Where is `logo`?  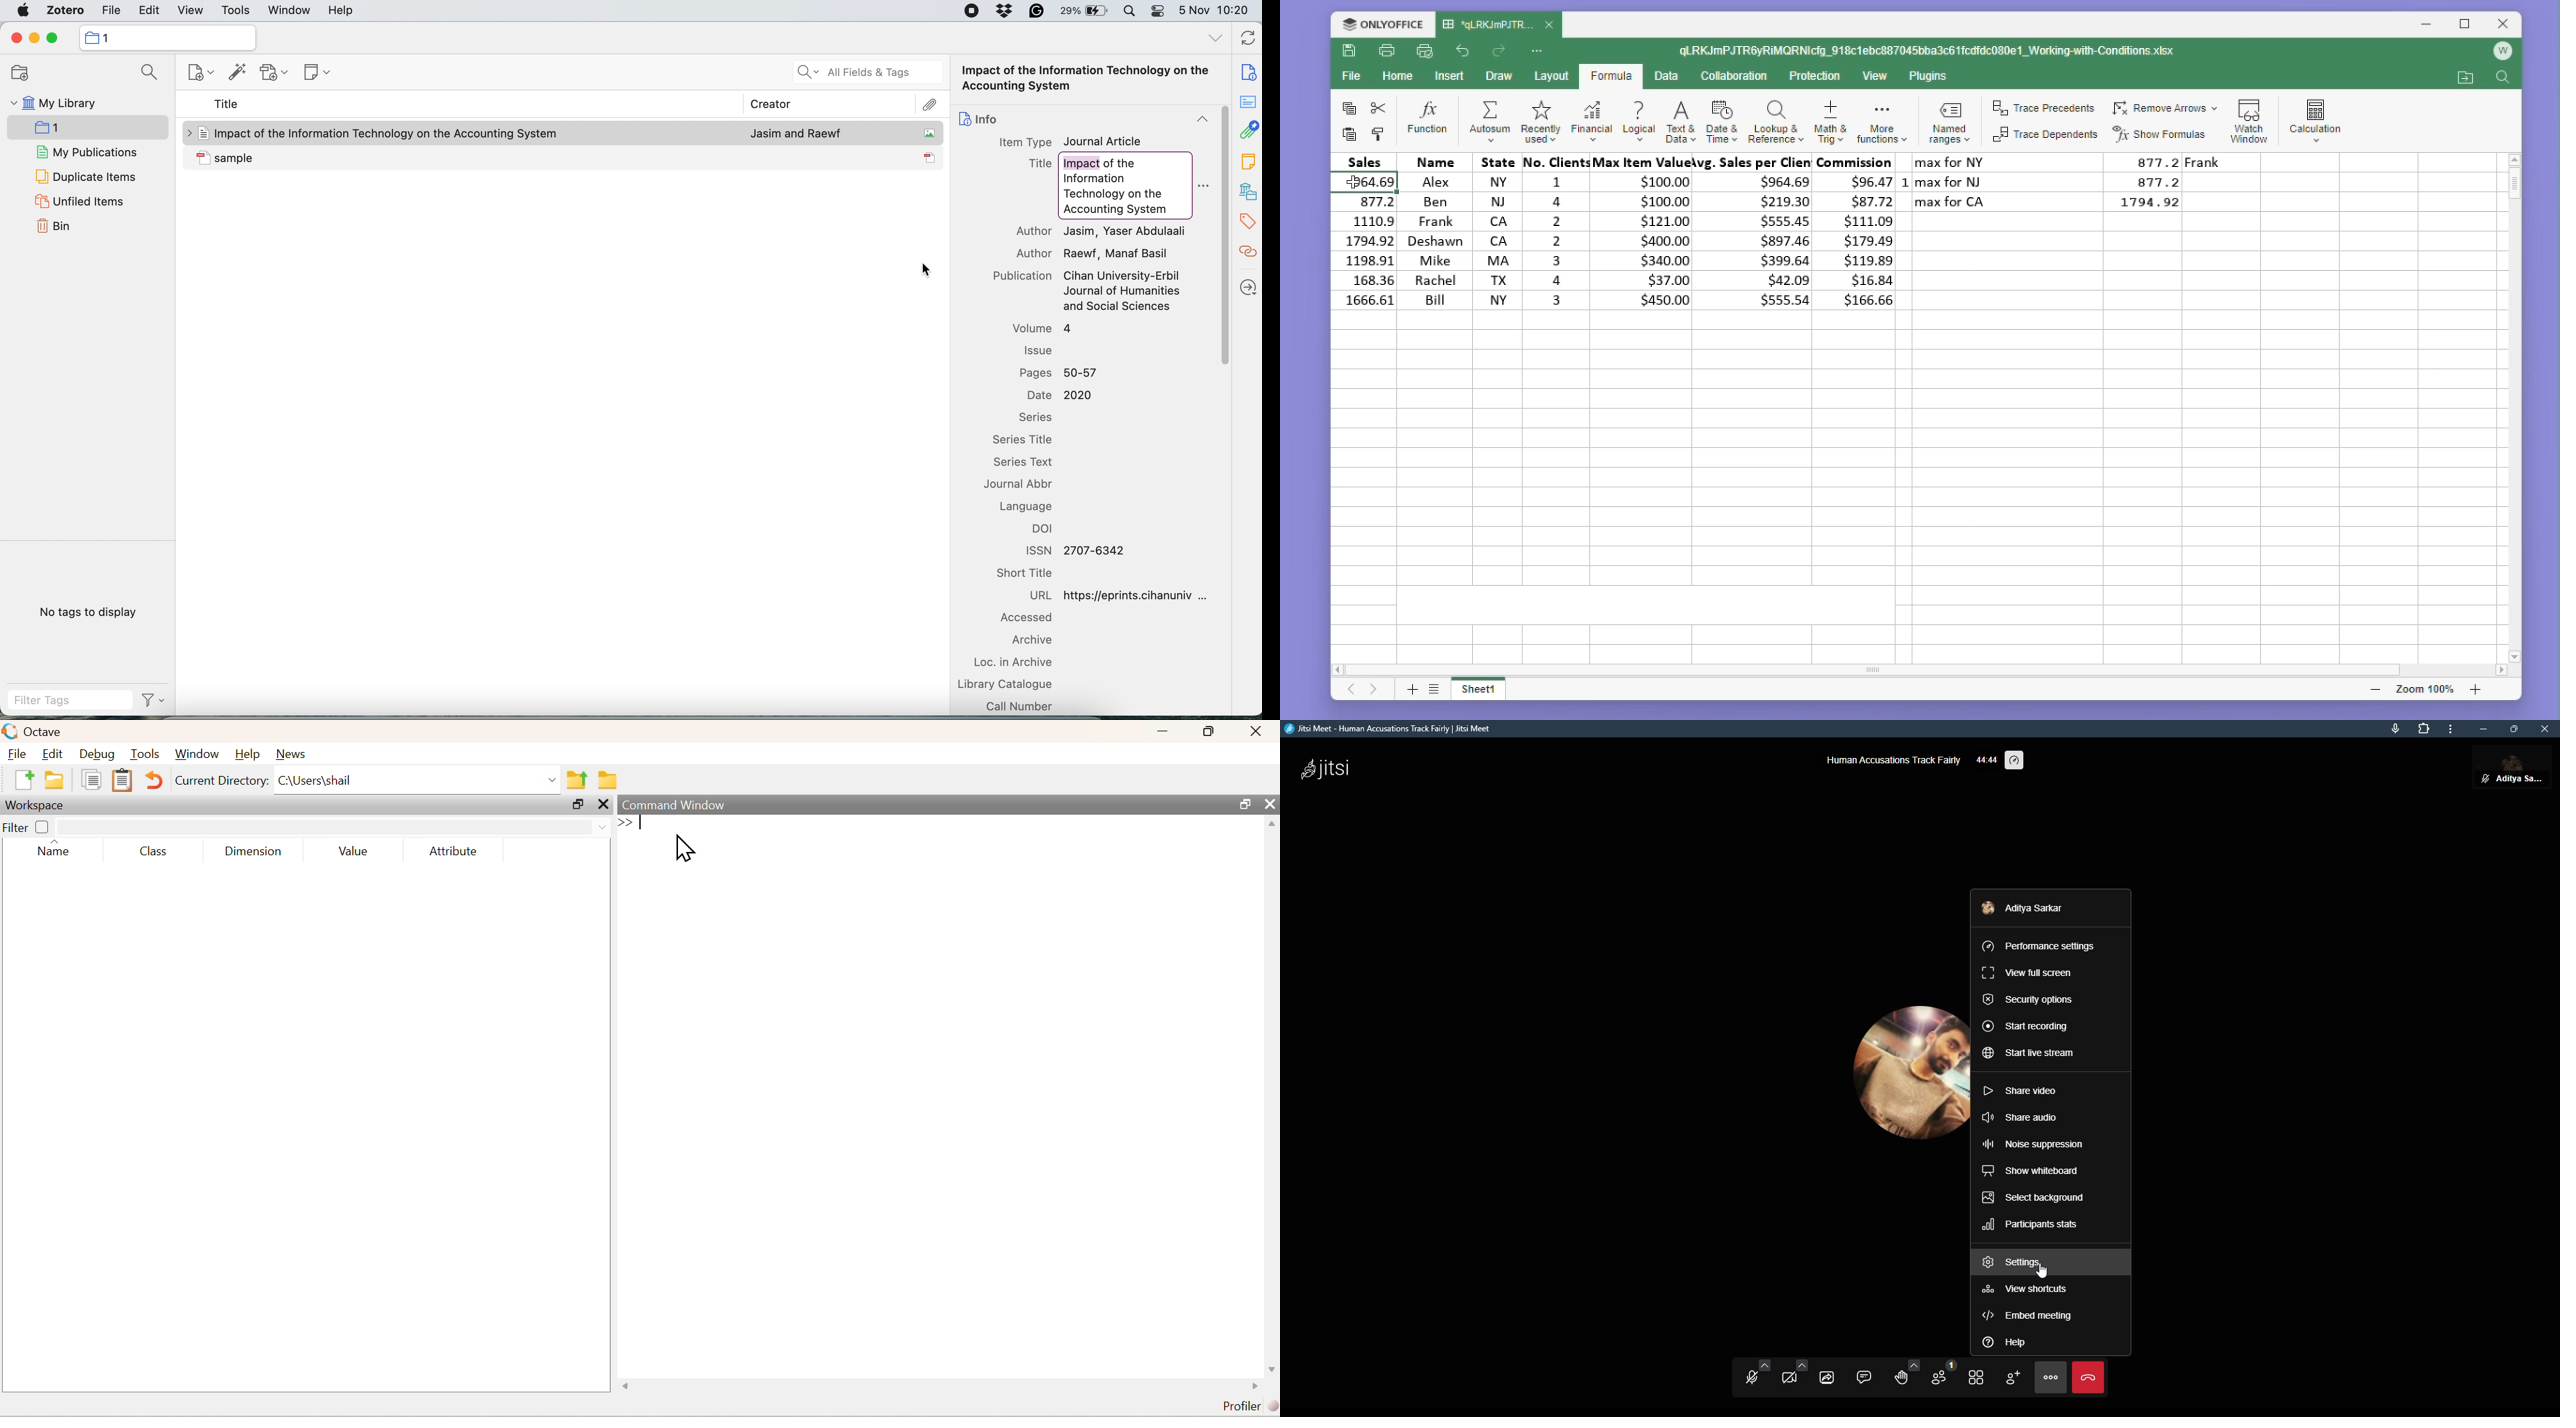
logo is located at coordinates (11, 733).